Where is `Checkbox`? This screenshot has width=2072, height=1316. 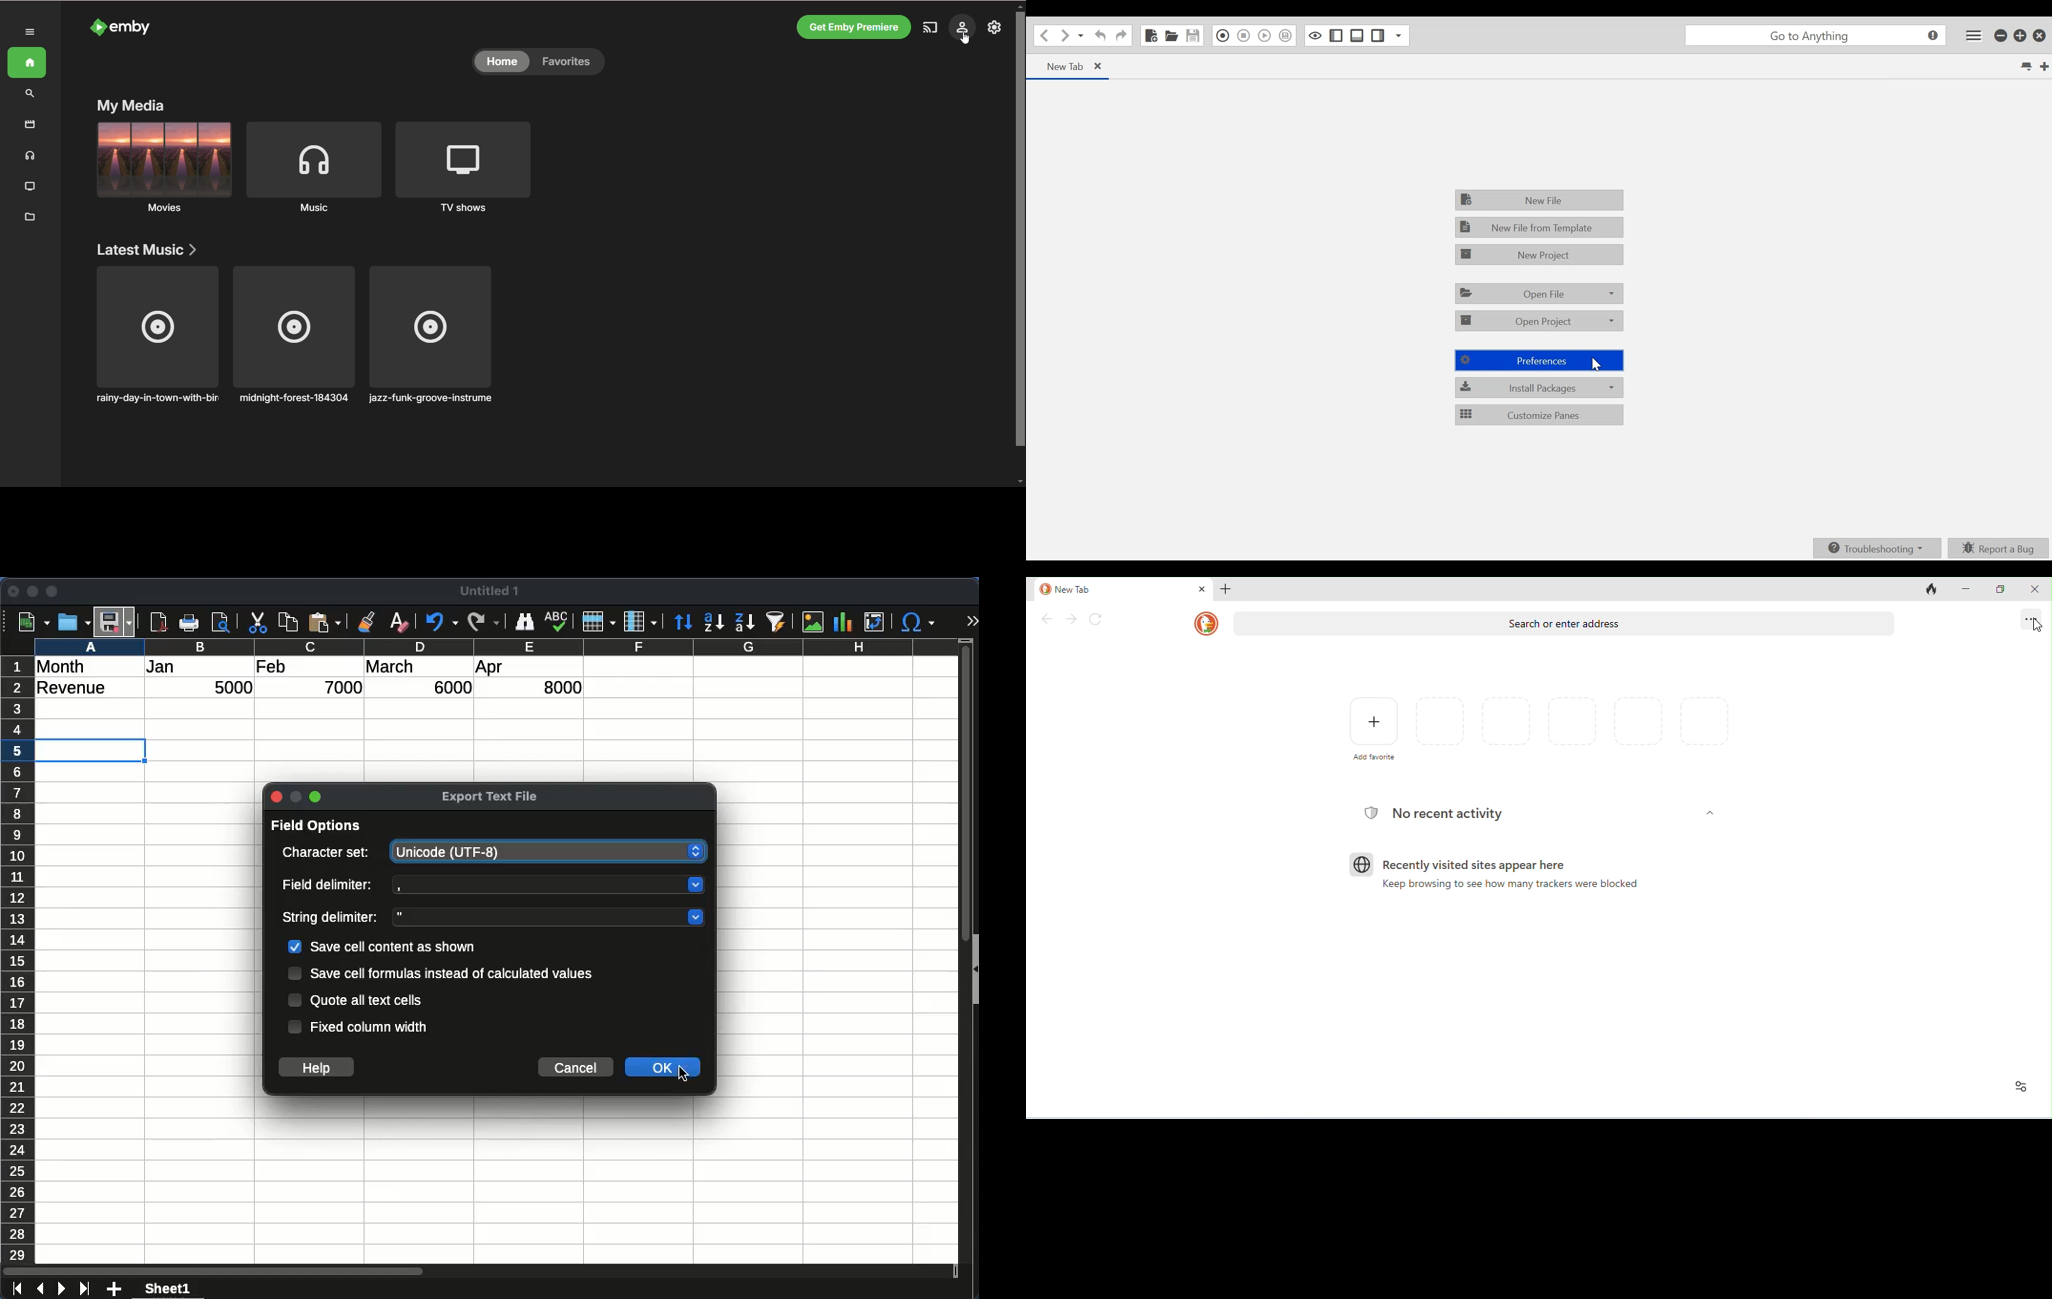 Checkbox is located at coordinates (294, 1027).